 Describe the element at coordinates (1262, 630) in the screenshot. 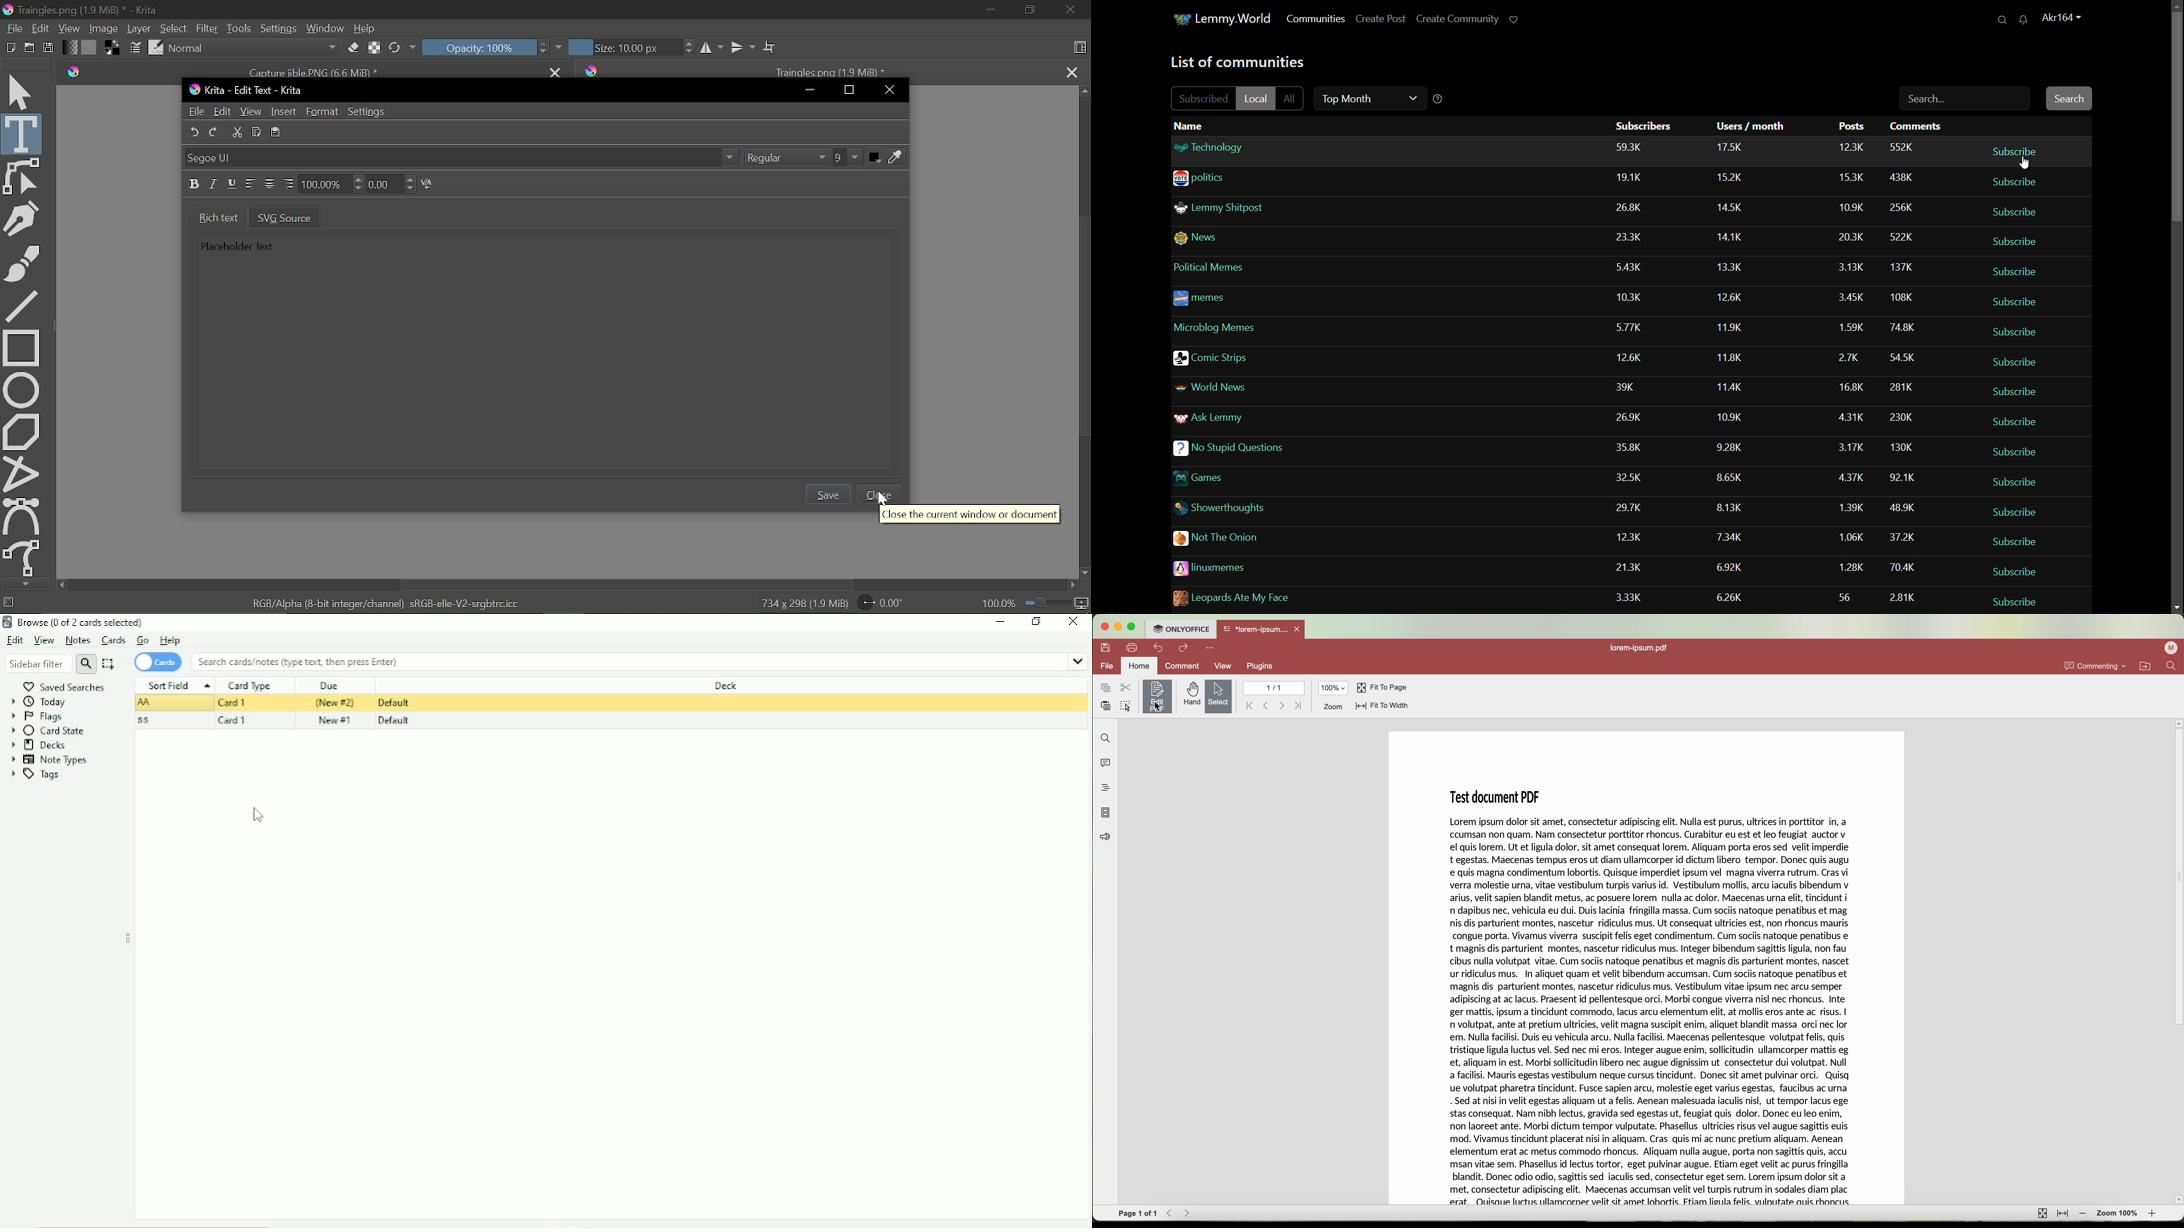

I see `open file` at that location.